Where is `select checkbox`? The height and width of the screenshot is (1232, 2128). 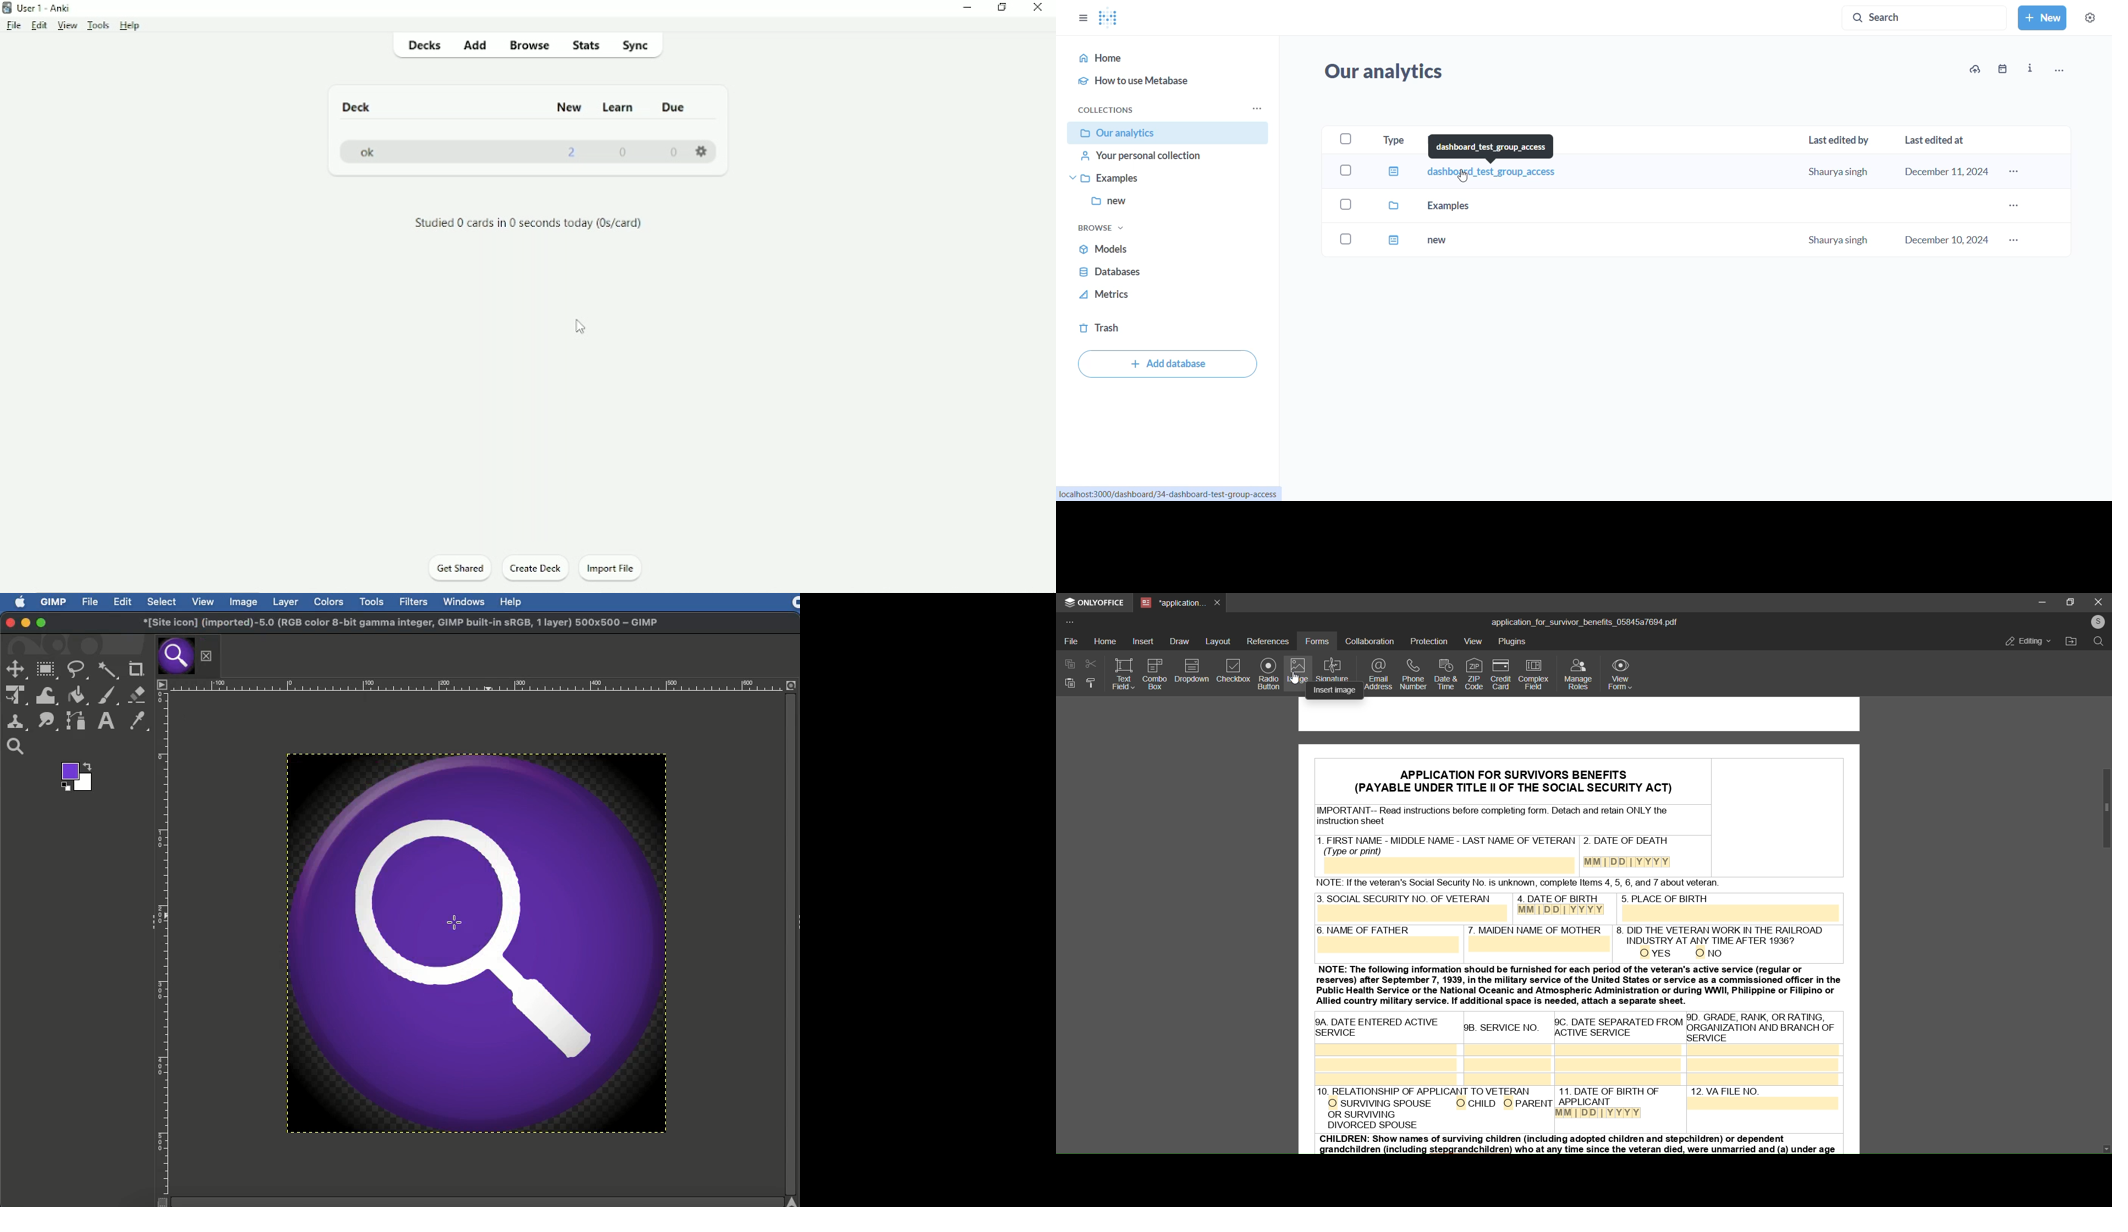
select checkbox is located at coordinates (1345, 240).